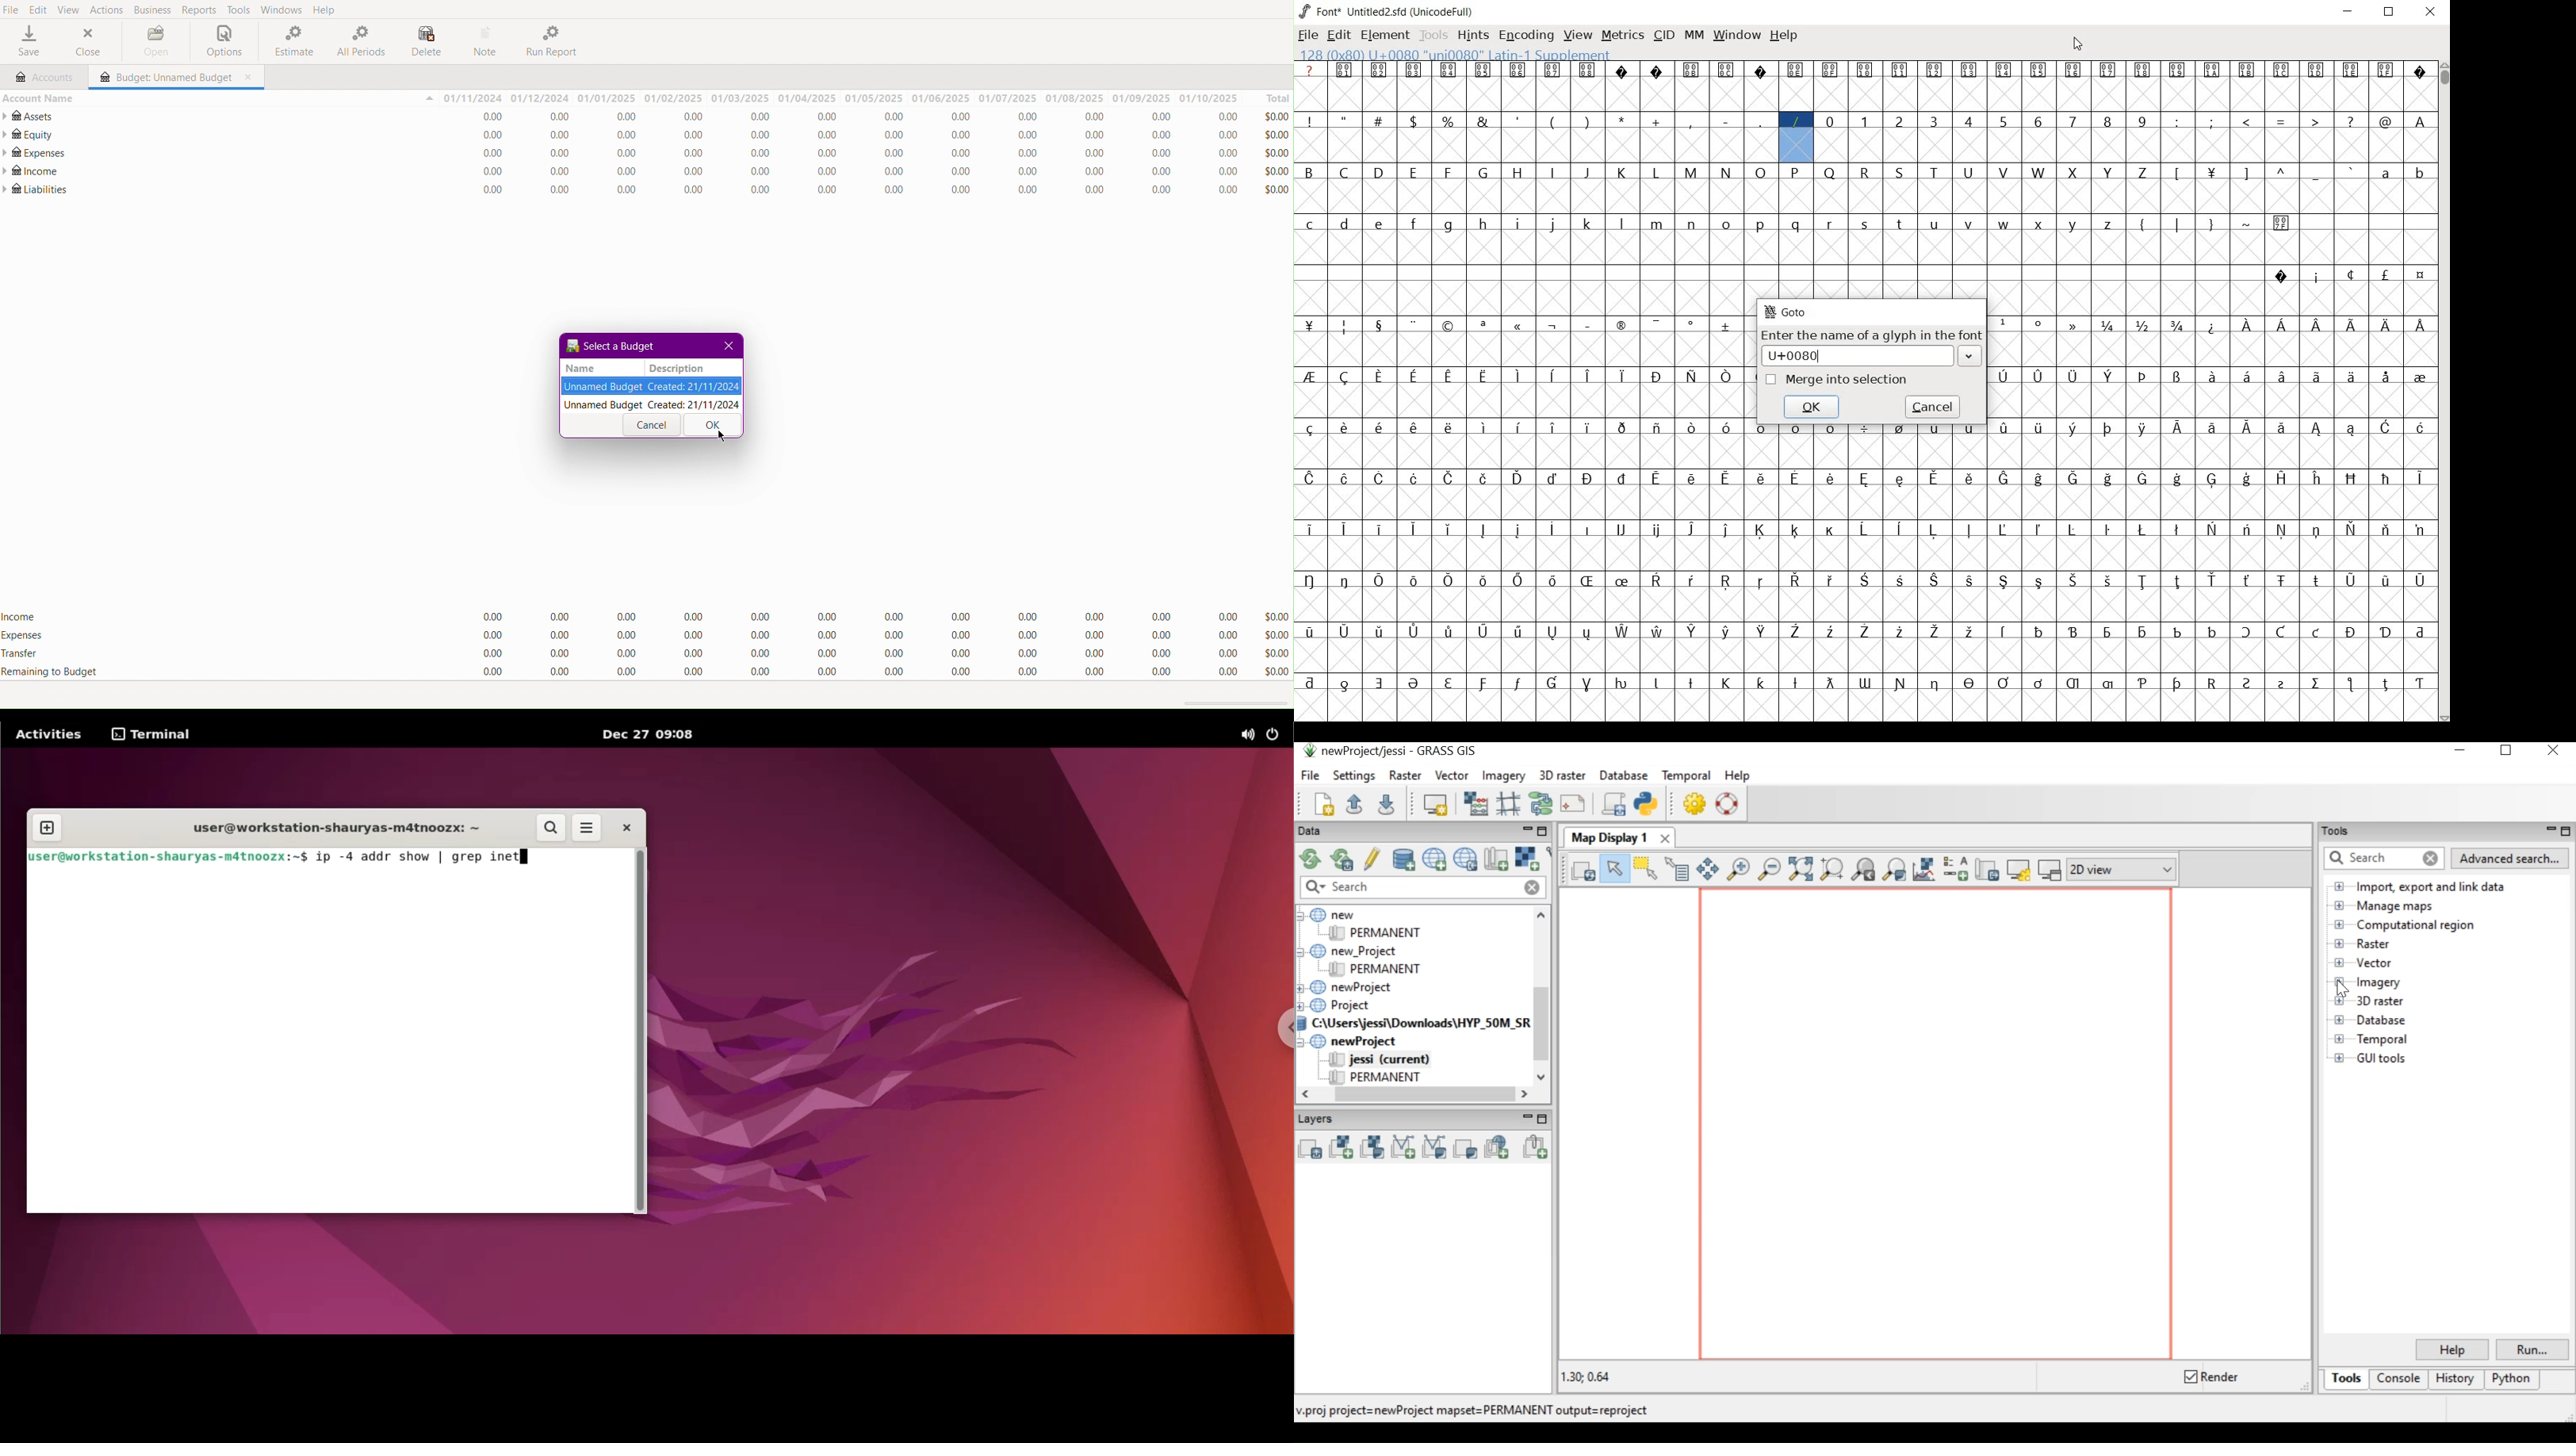 The height and width of the screenshot is (1456, 2576). What do you see at coordinates (1832, 431) in the screenshot?
I see `glyph` at bounding box center [1832, 431].